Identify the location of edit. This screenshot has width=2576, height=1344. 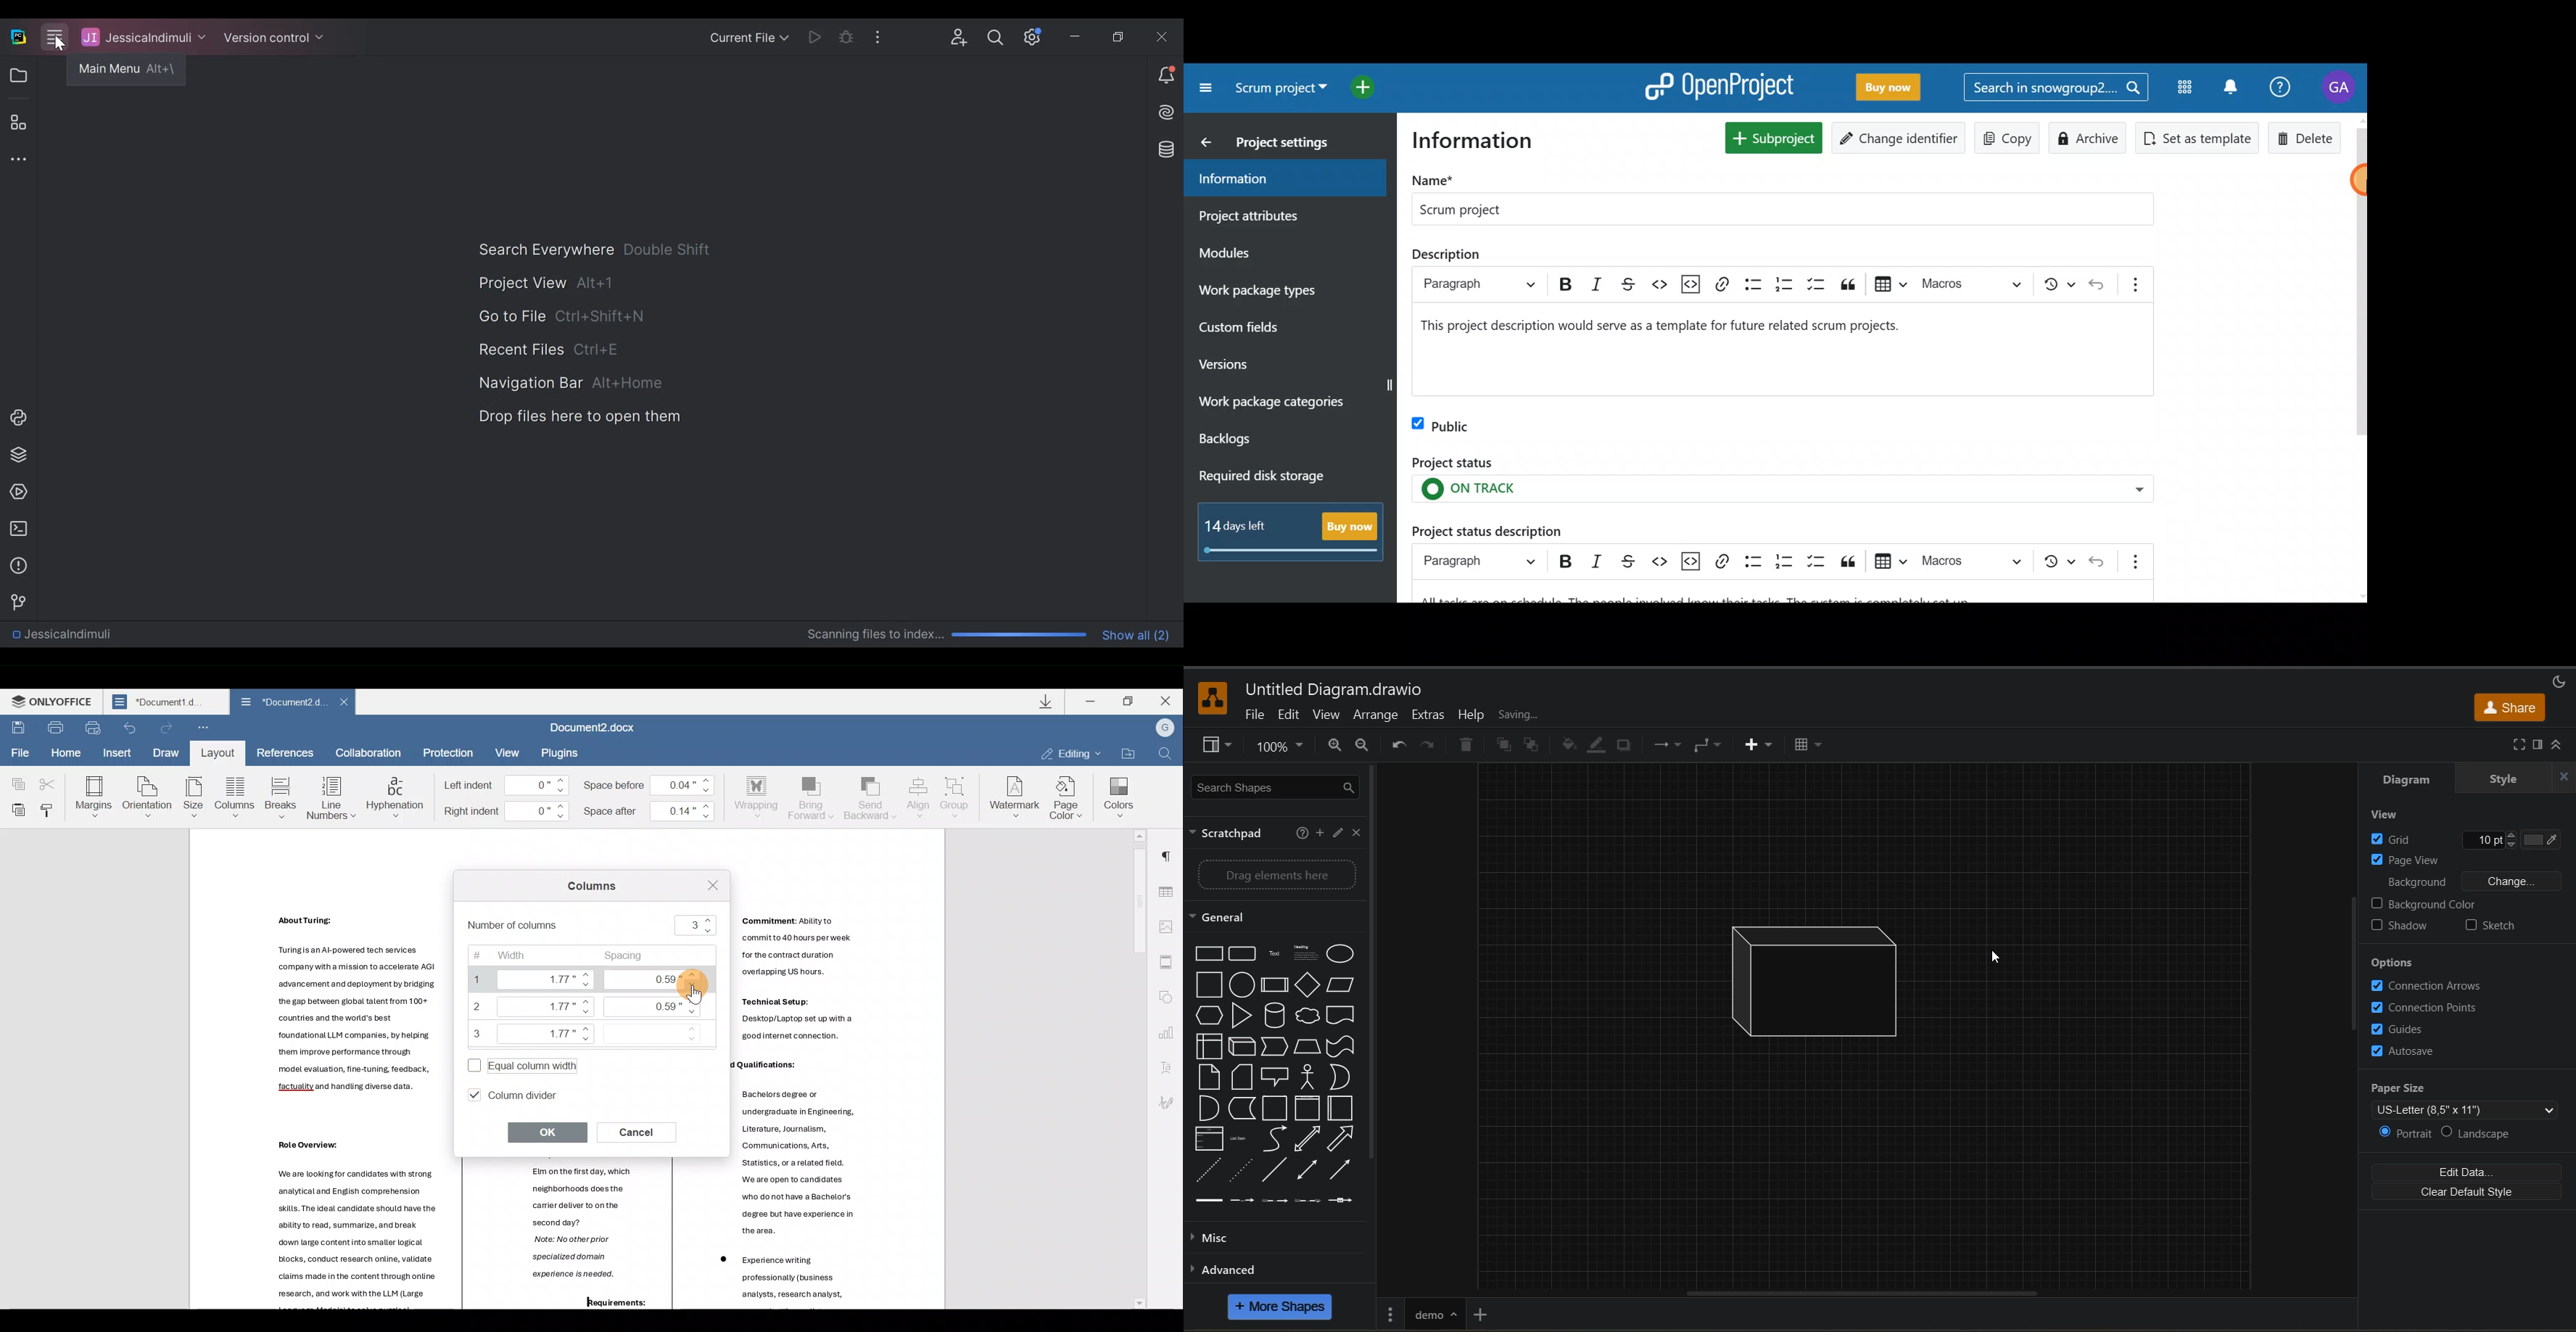
(1335, 834).